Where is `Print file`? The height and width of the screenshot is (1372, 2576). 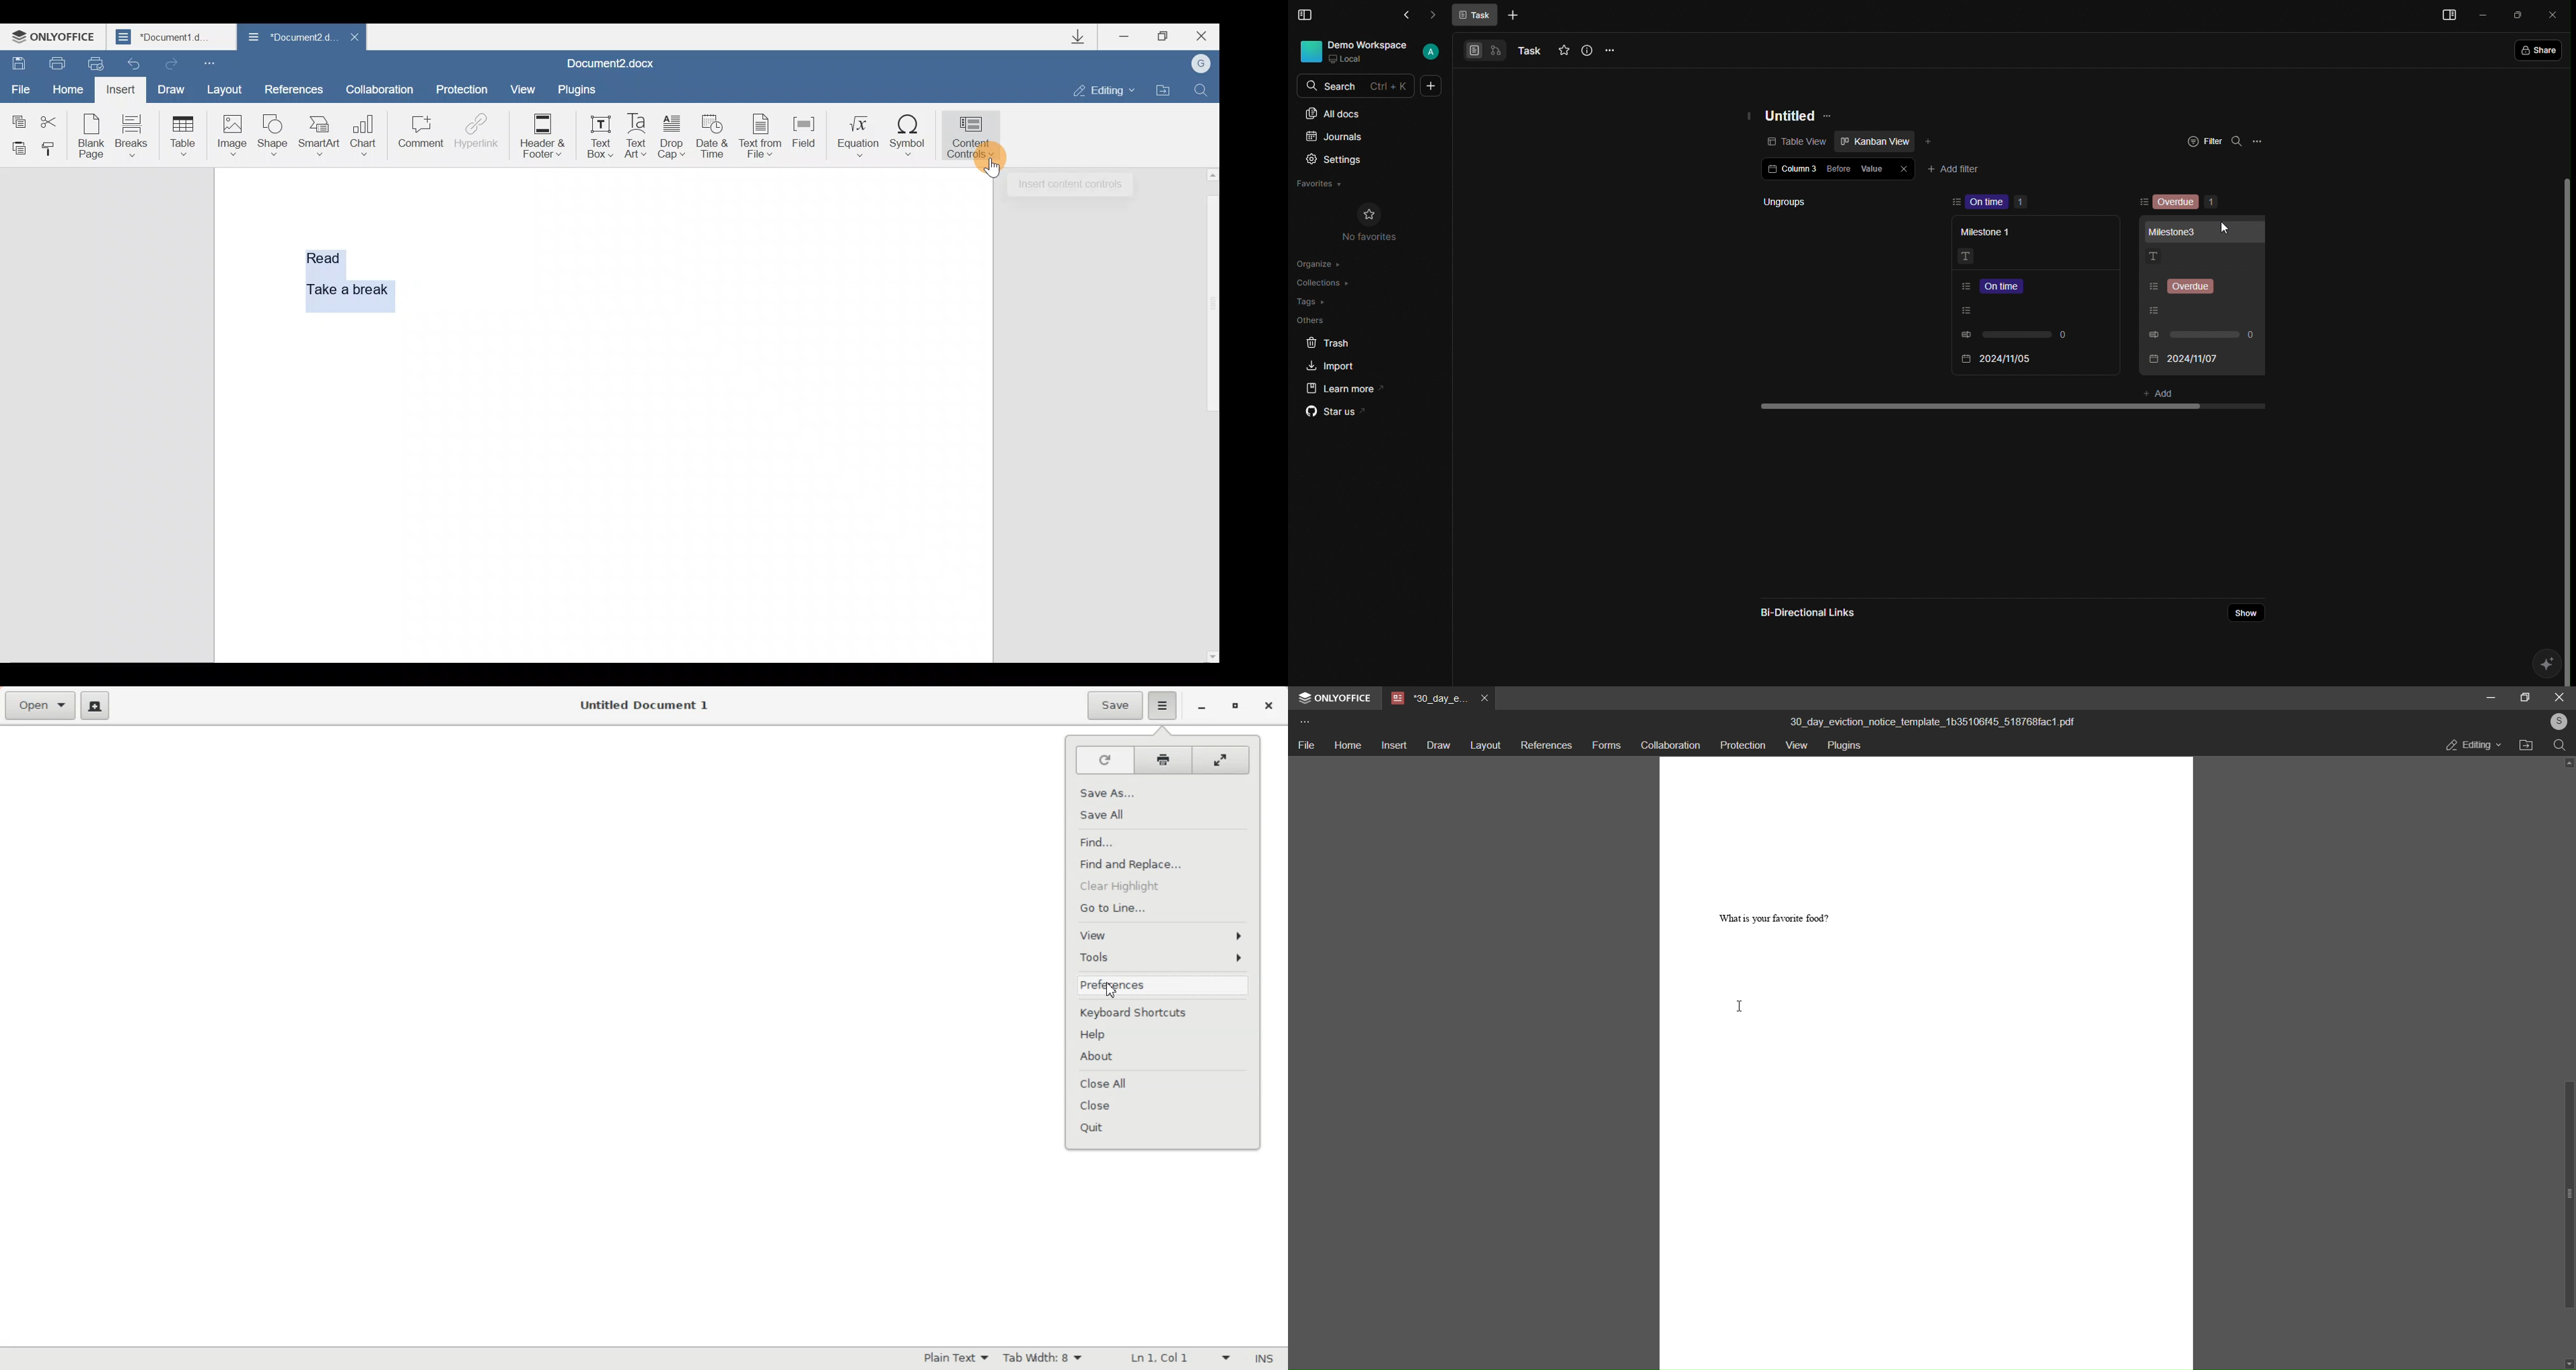 Print file is located at coordinates (56, 61).